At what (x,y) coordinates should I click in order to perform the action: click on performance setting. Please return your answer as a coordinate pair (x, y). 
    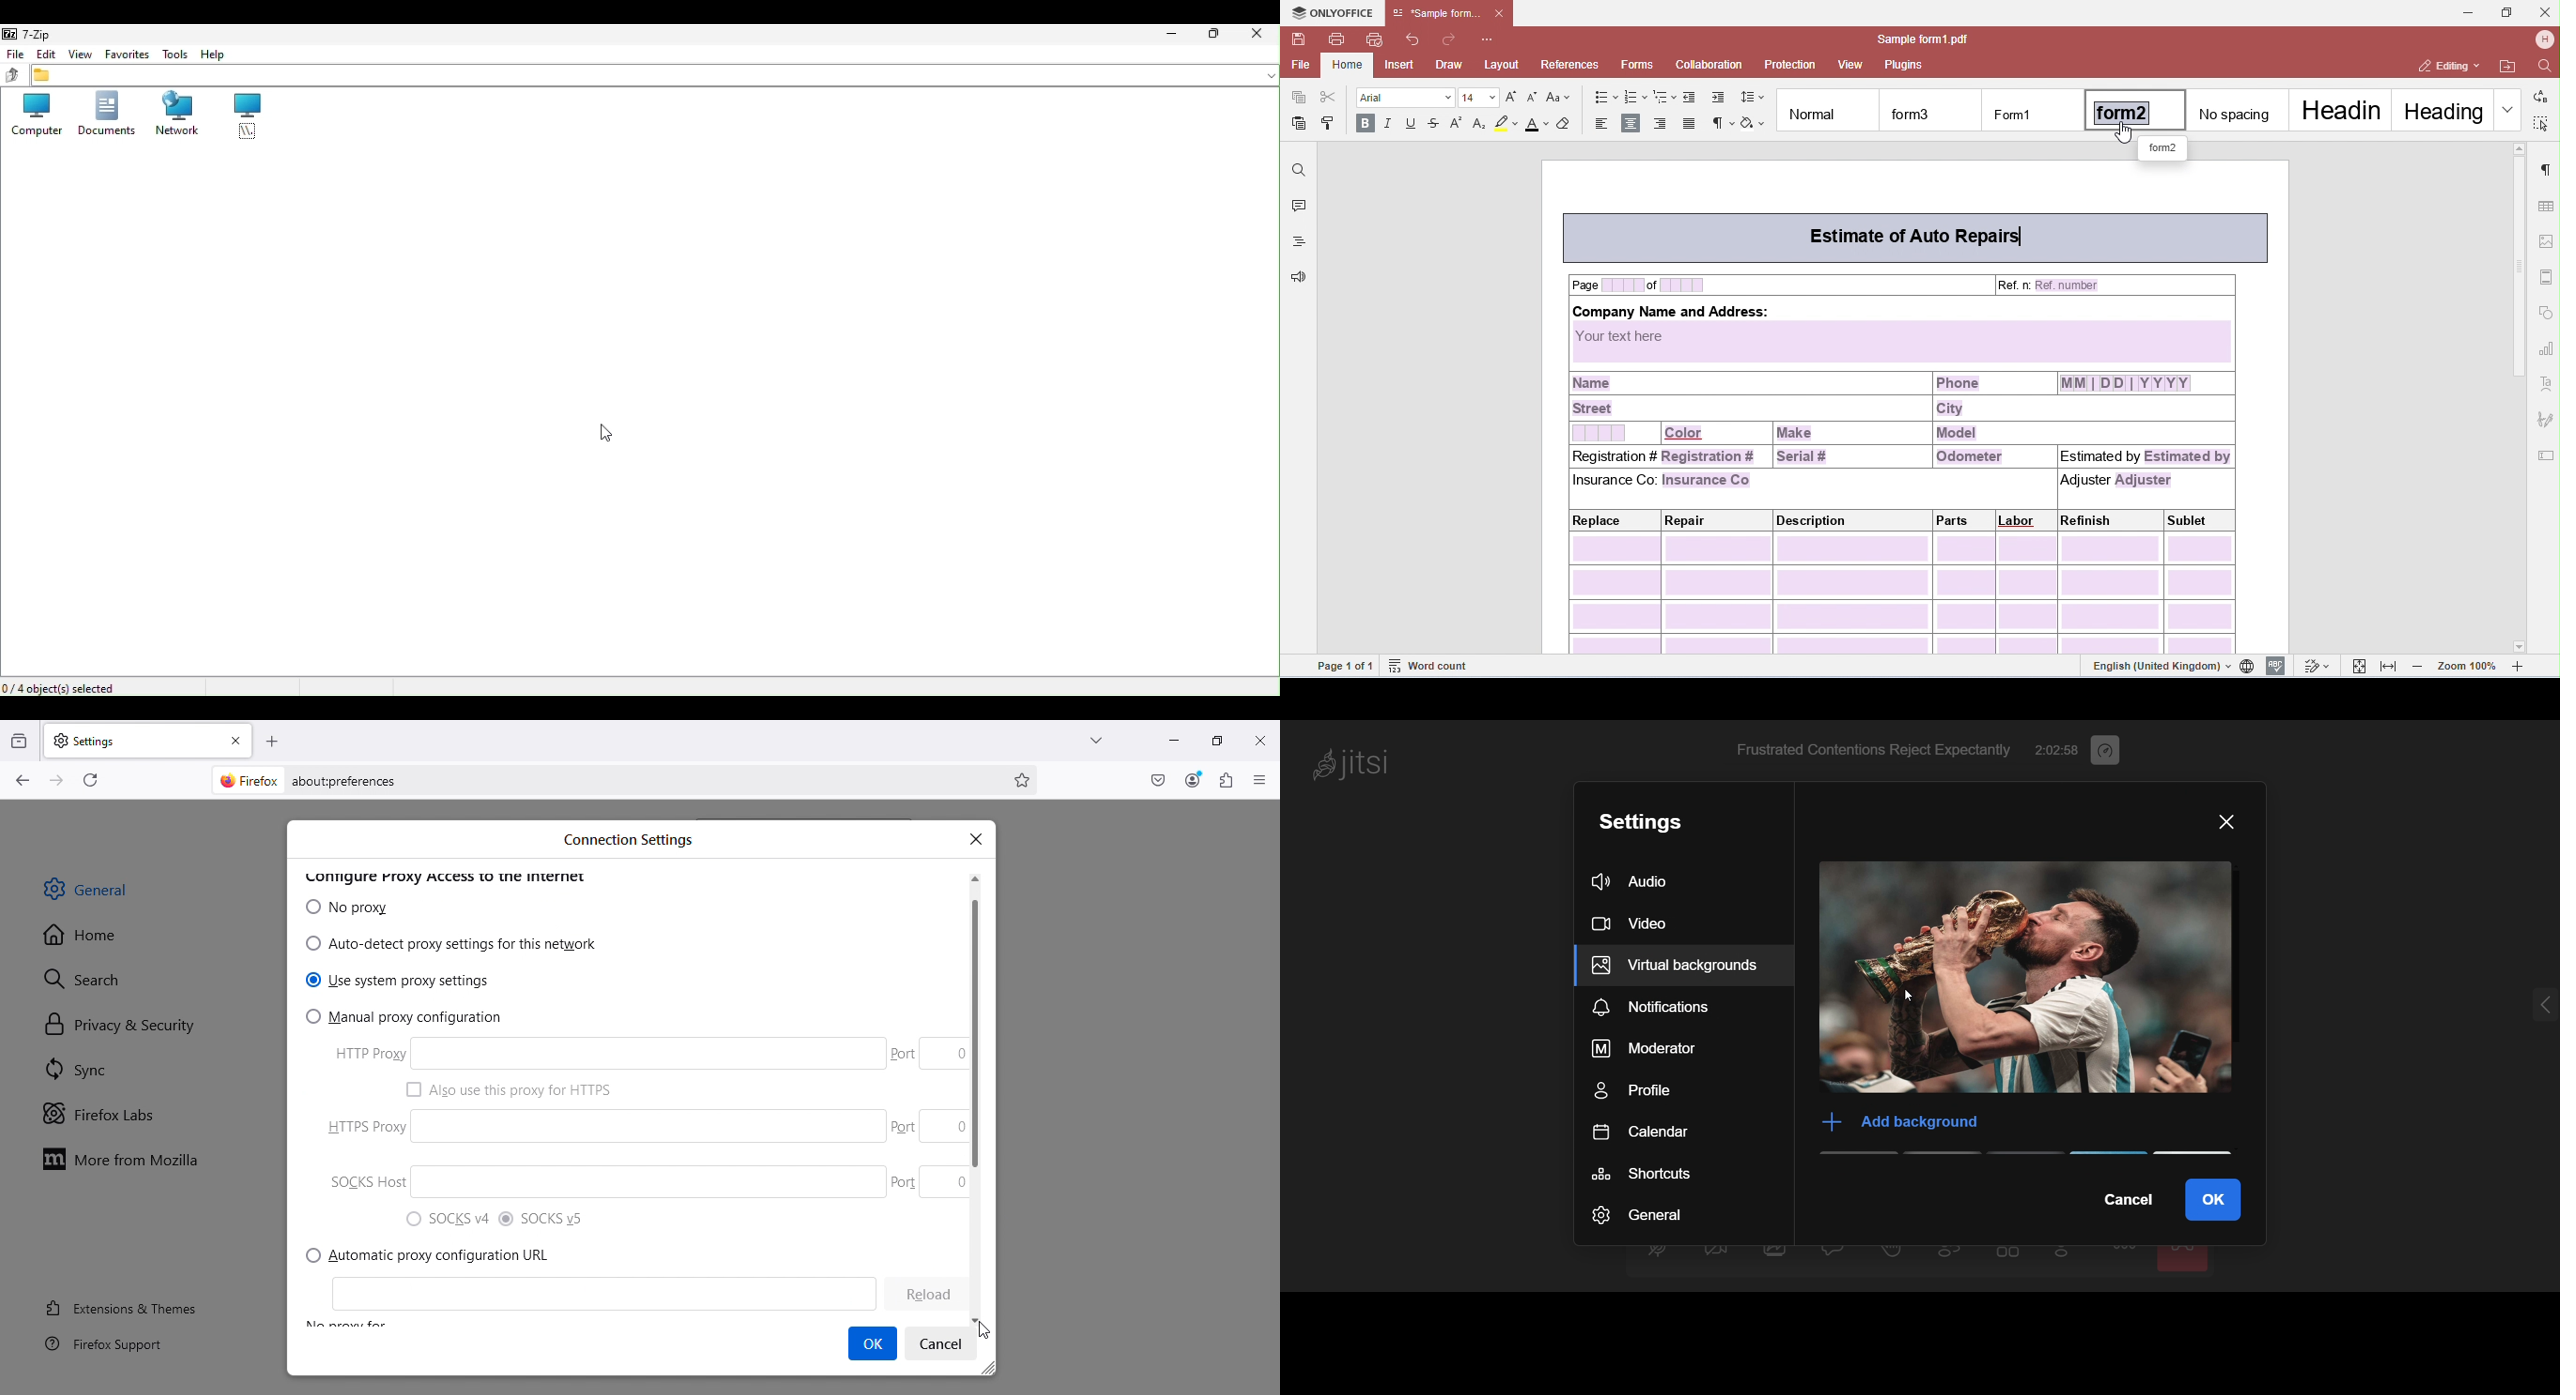
    Looking at the image, I should click on (2114, 748).